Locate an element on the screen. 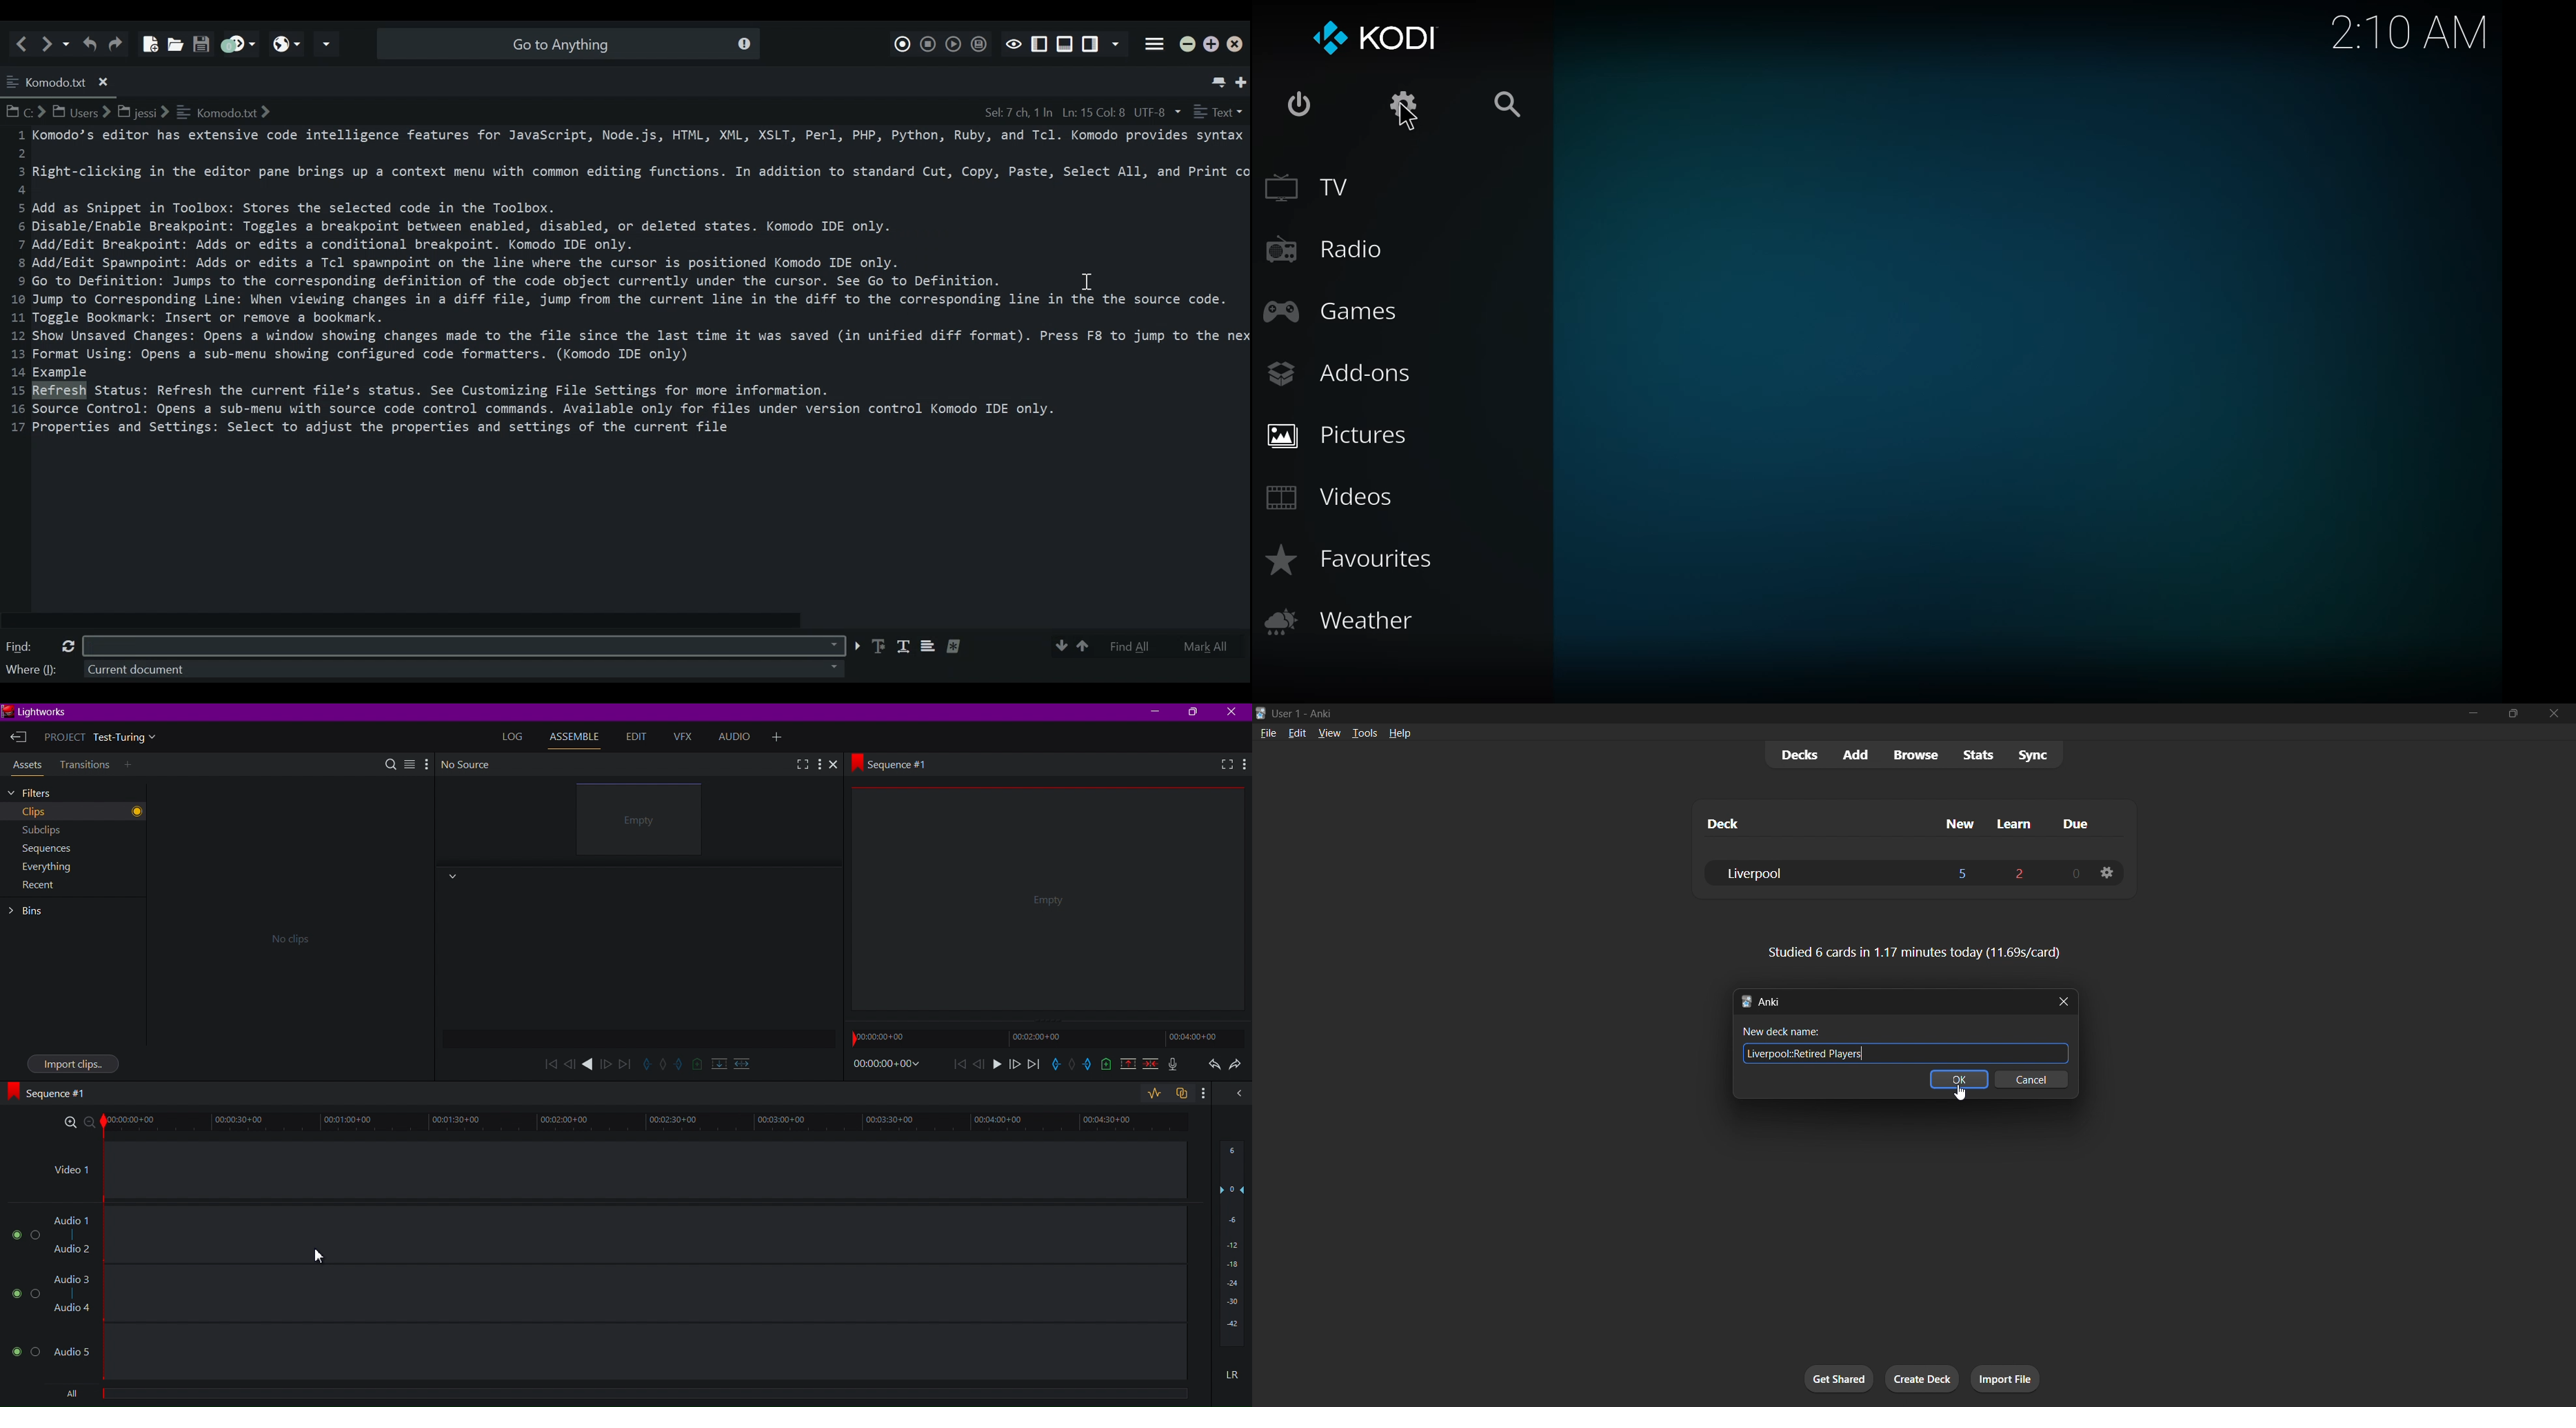  No Source is located at coordinates (468, 764).